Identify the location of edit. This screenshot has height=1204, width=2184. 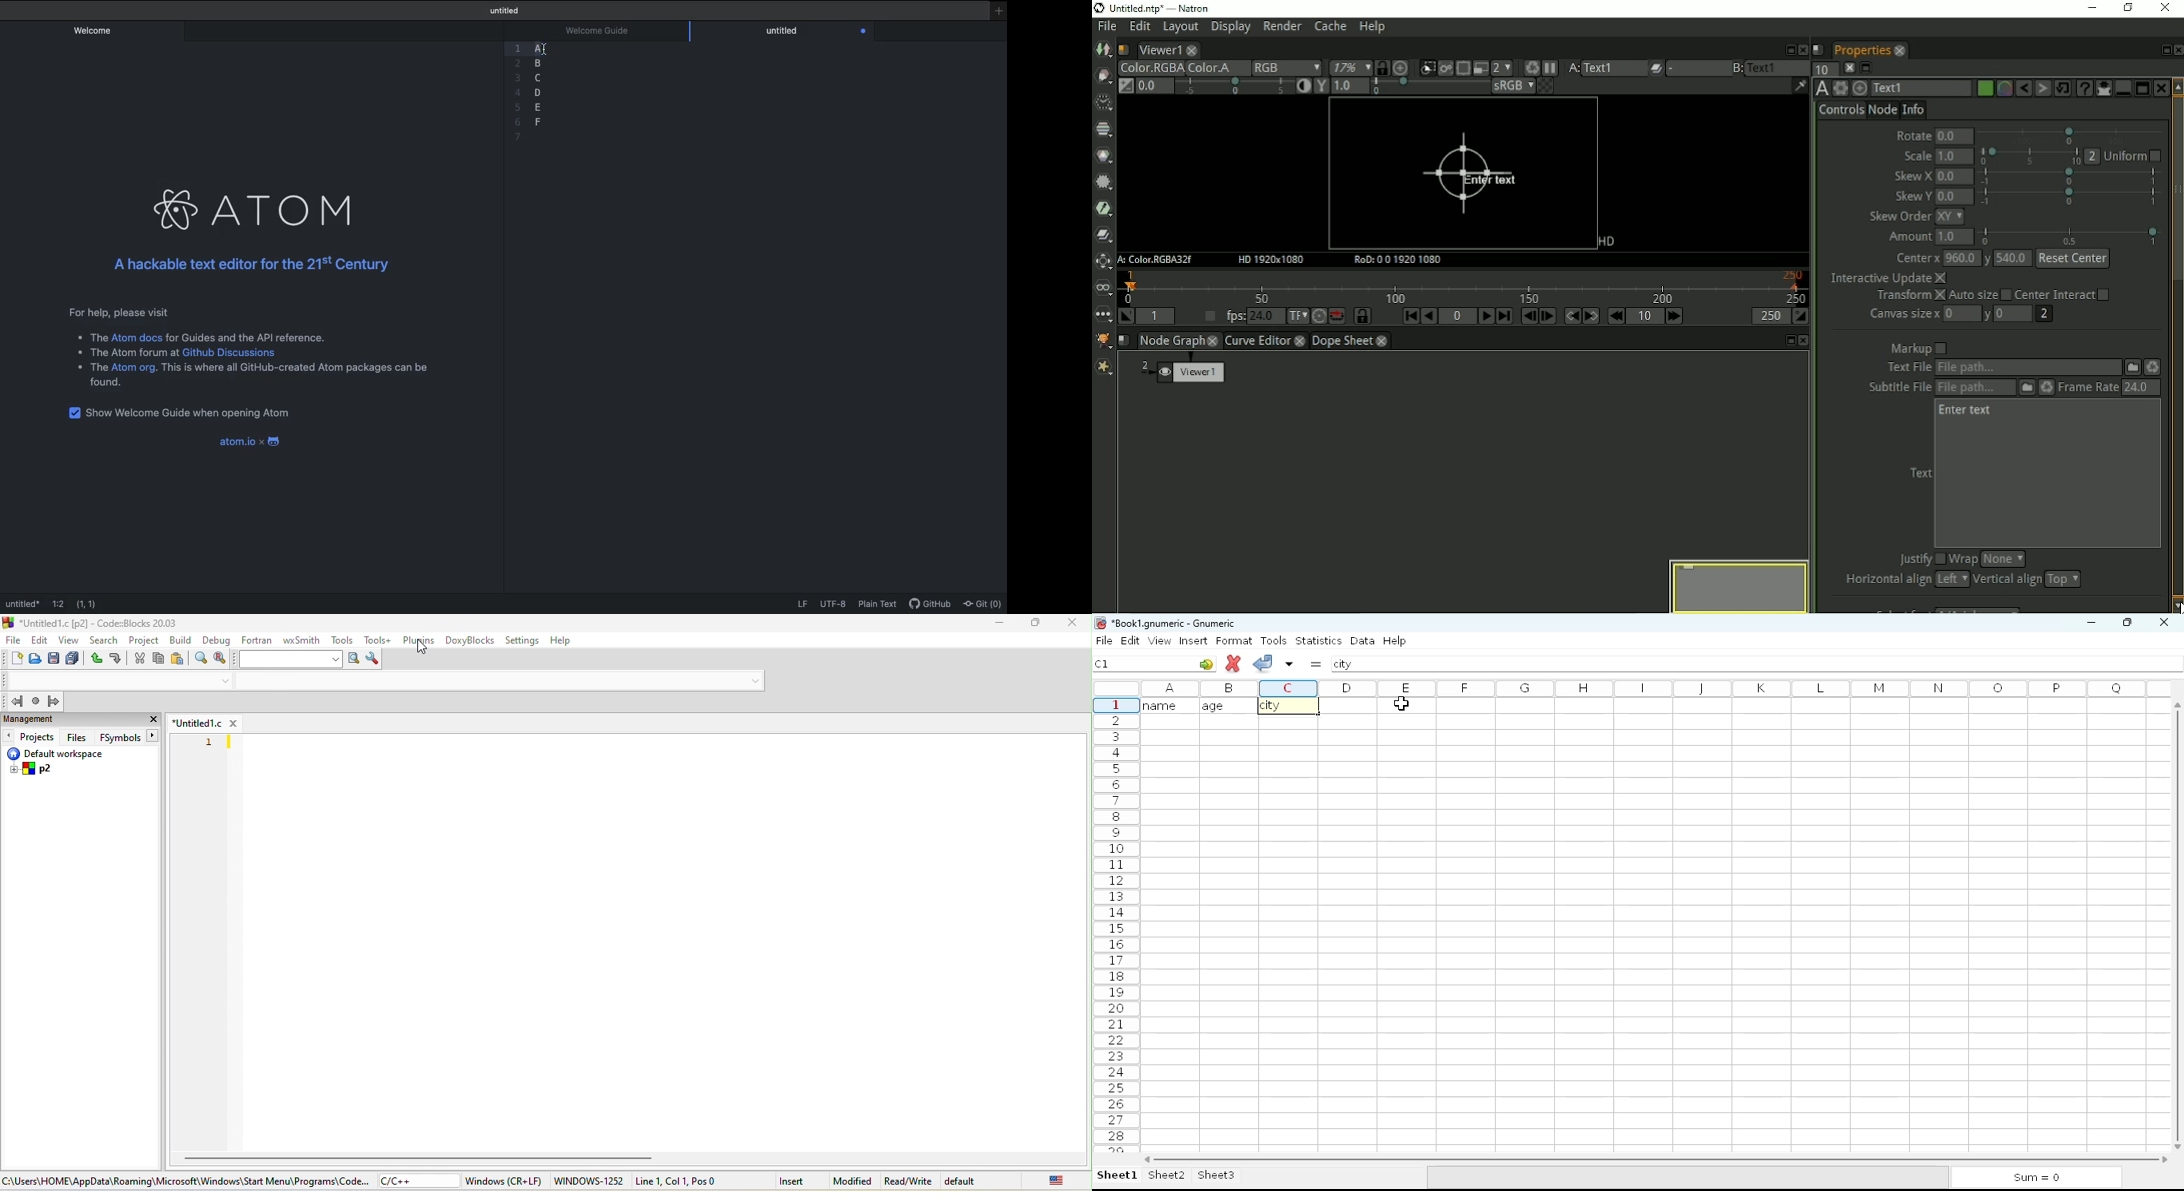
(1131, 640).